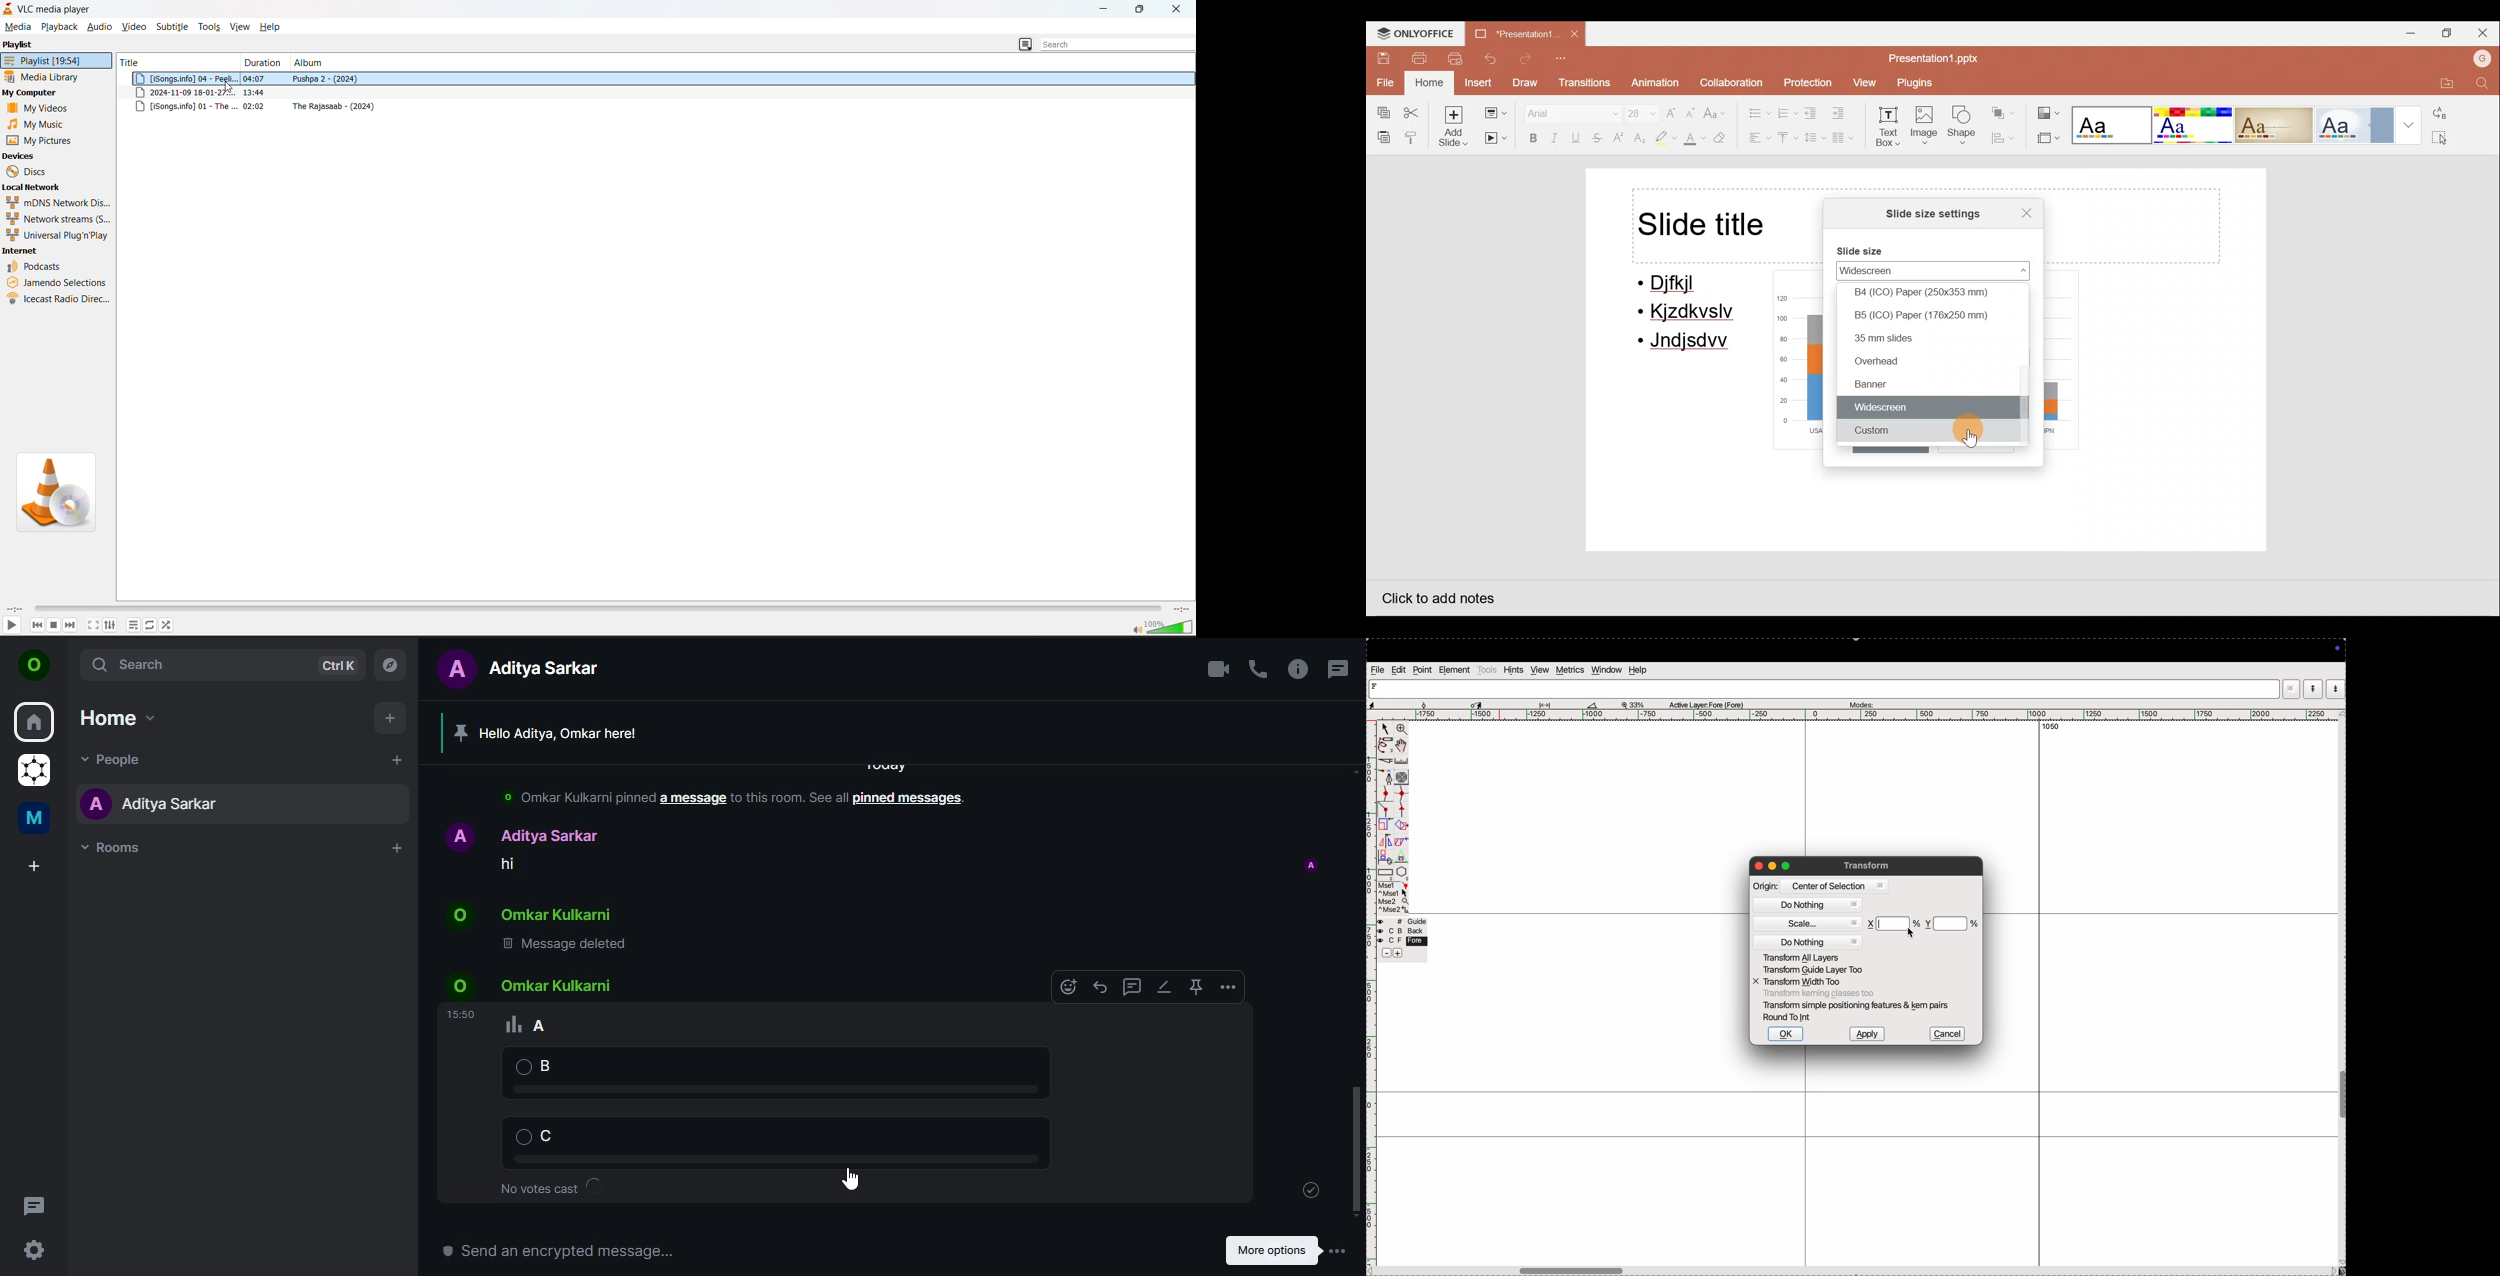 Image resolution: width=2520 pixels, height=1288 pixels. What do you see at coordinates (1276, 1249) in the screenshot?
I see `more options` at bounding box center [1276, 1249].